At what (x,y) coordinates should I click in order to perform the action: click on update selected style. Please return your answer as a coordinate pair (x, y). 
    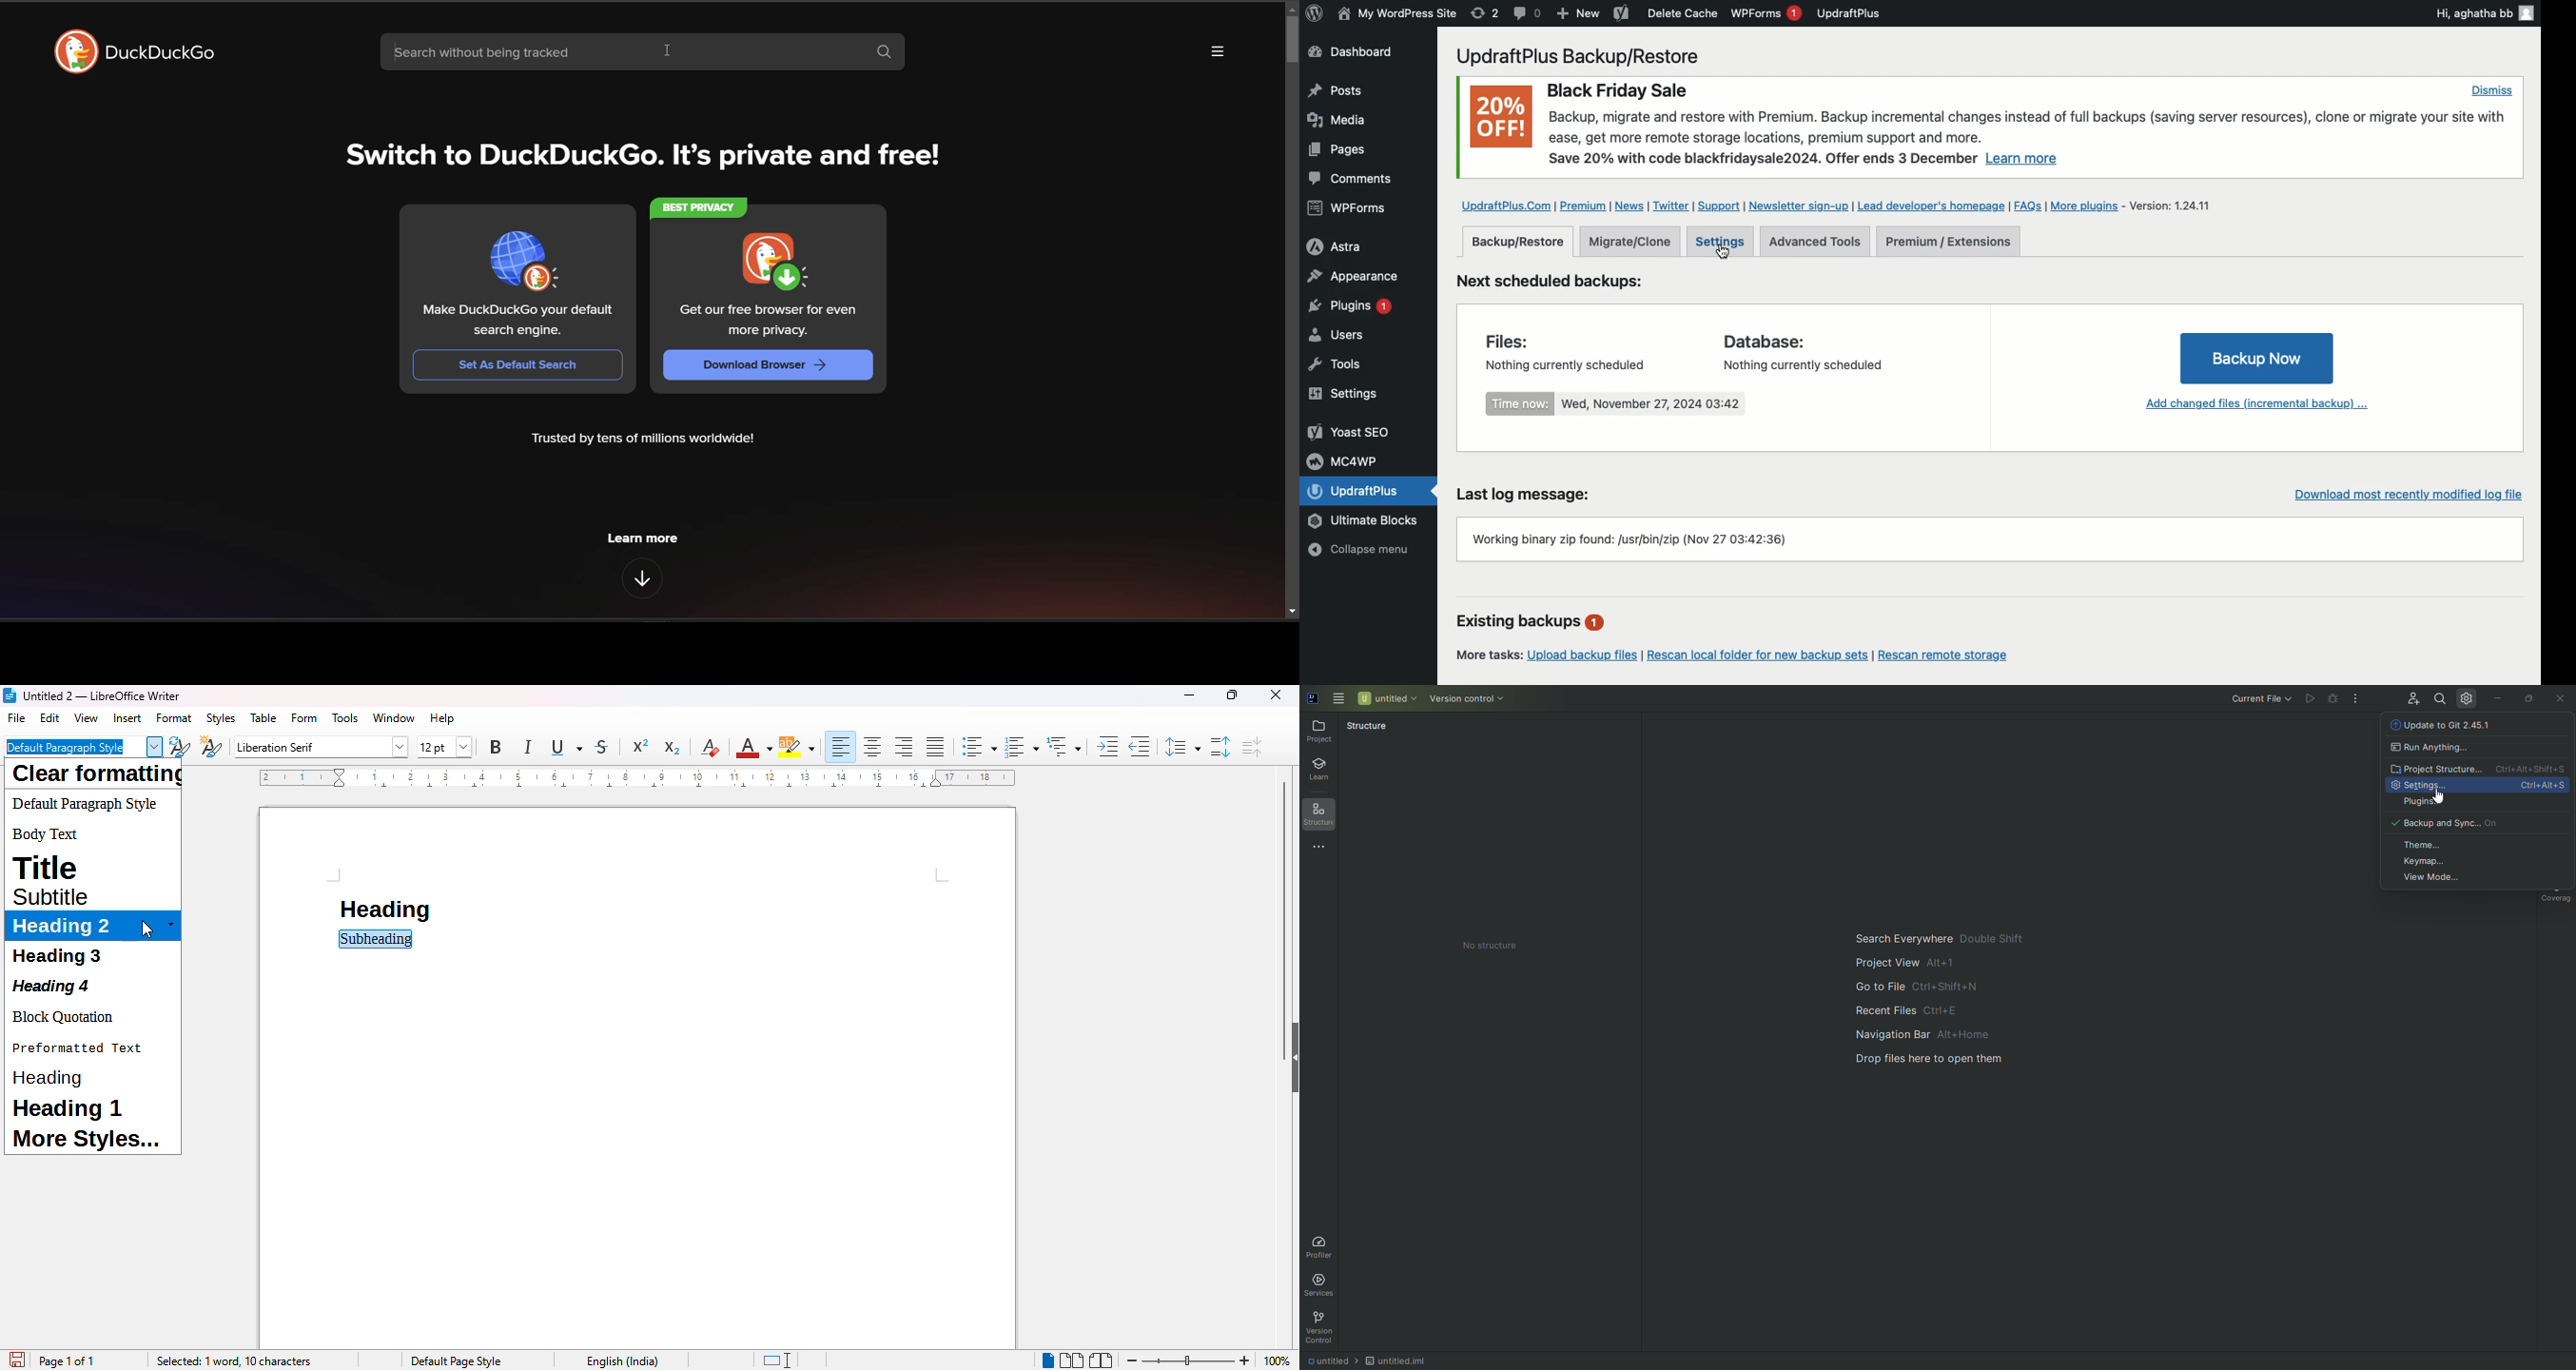
    Looking at the image, I should click on (181, 747).